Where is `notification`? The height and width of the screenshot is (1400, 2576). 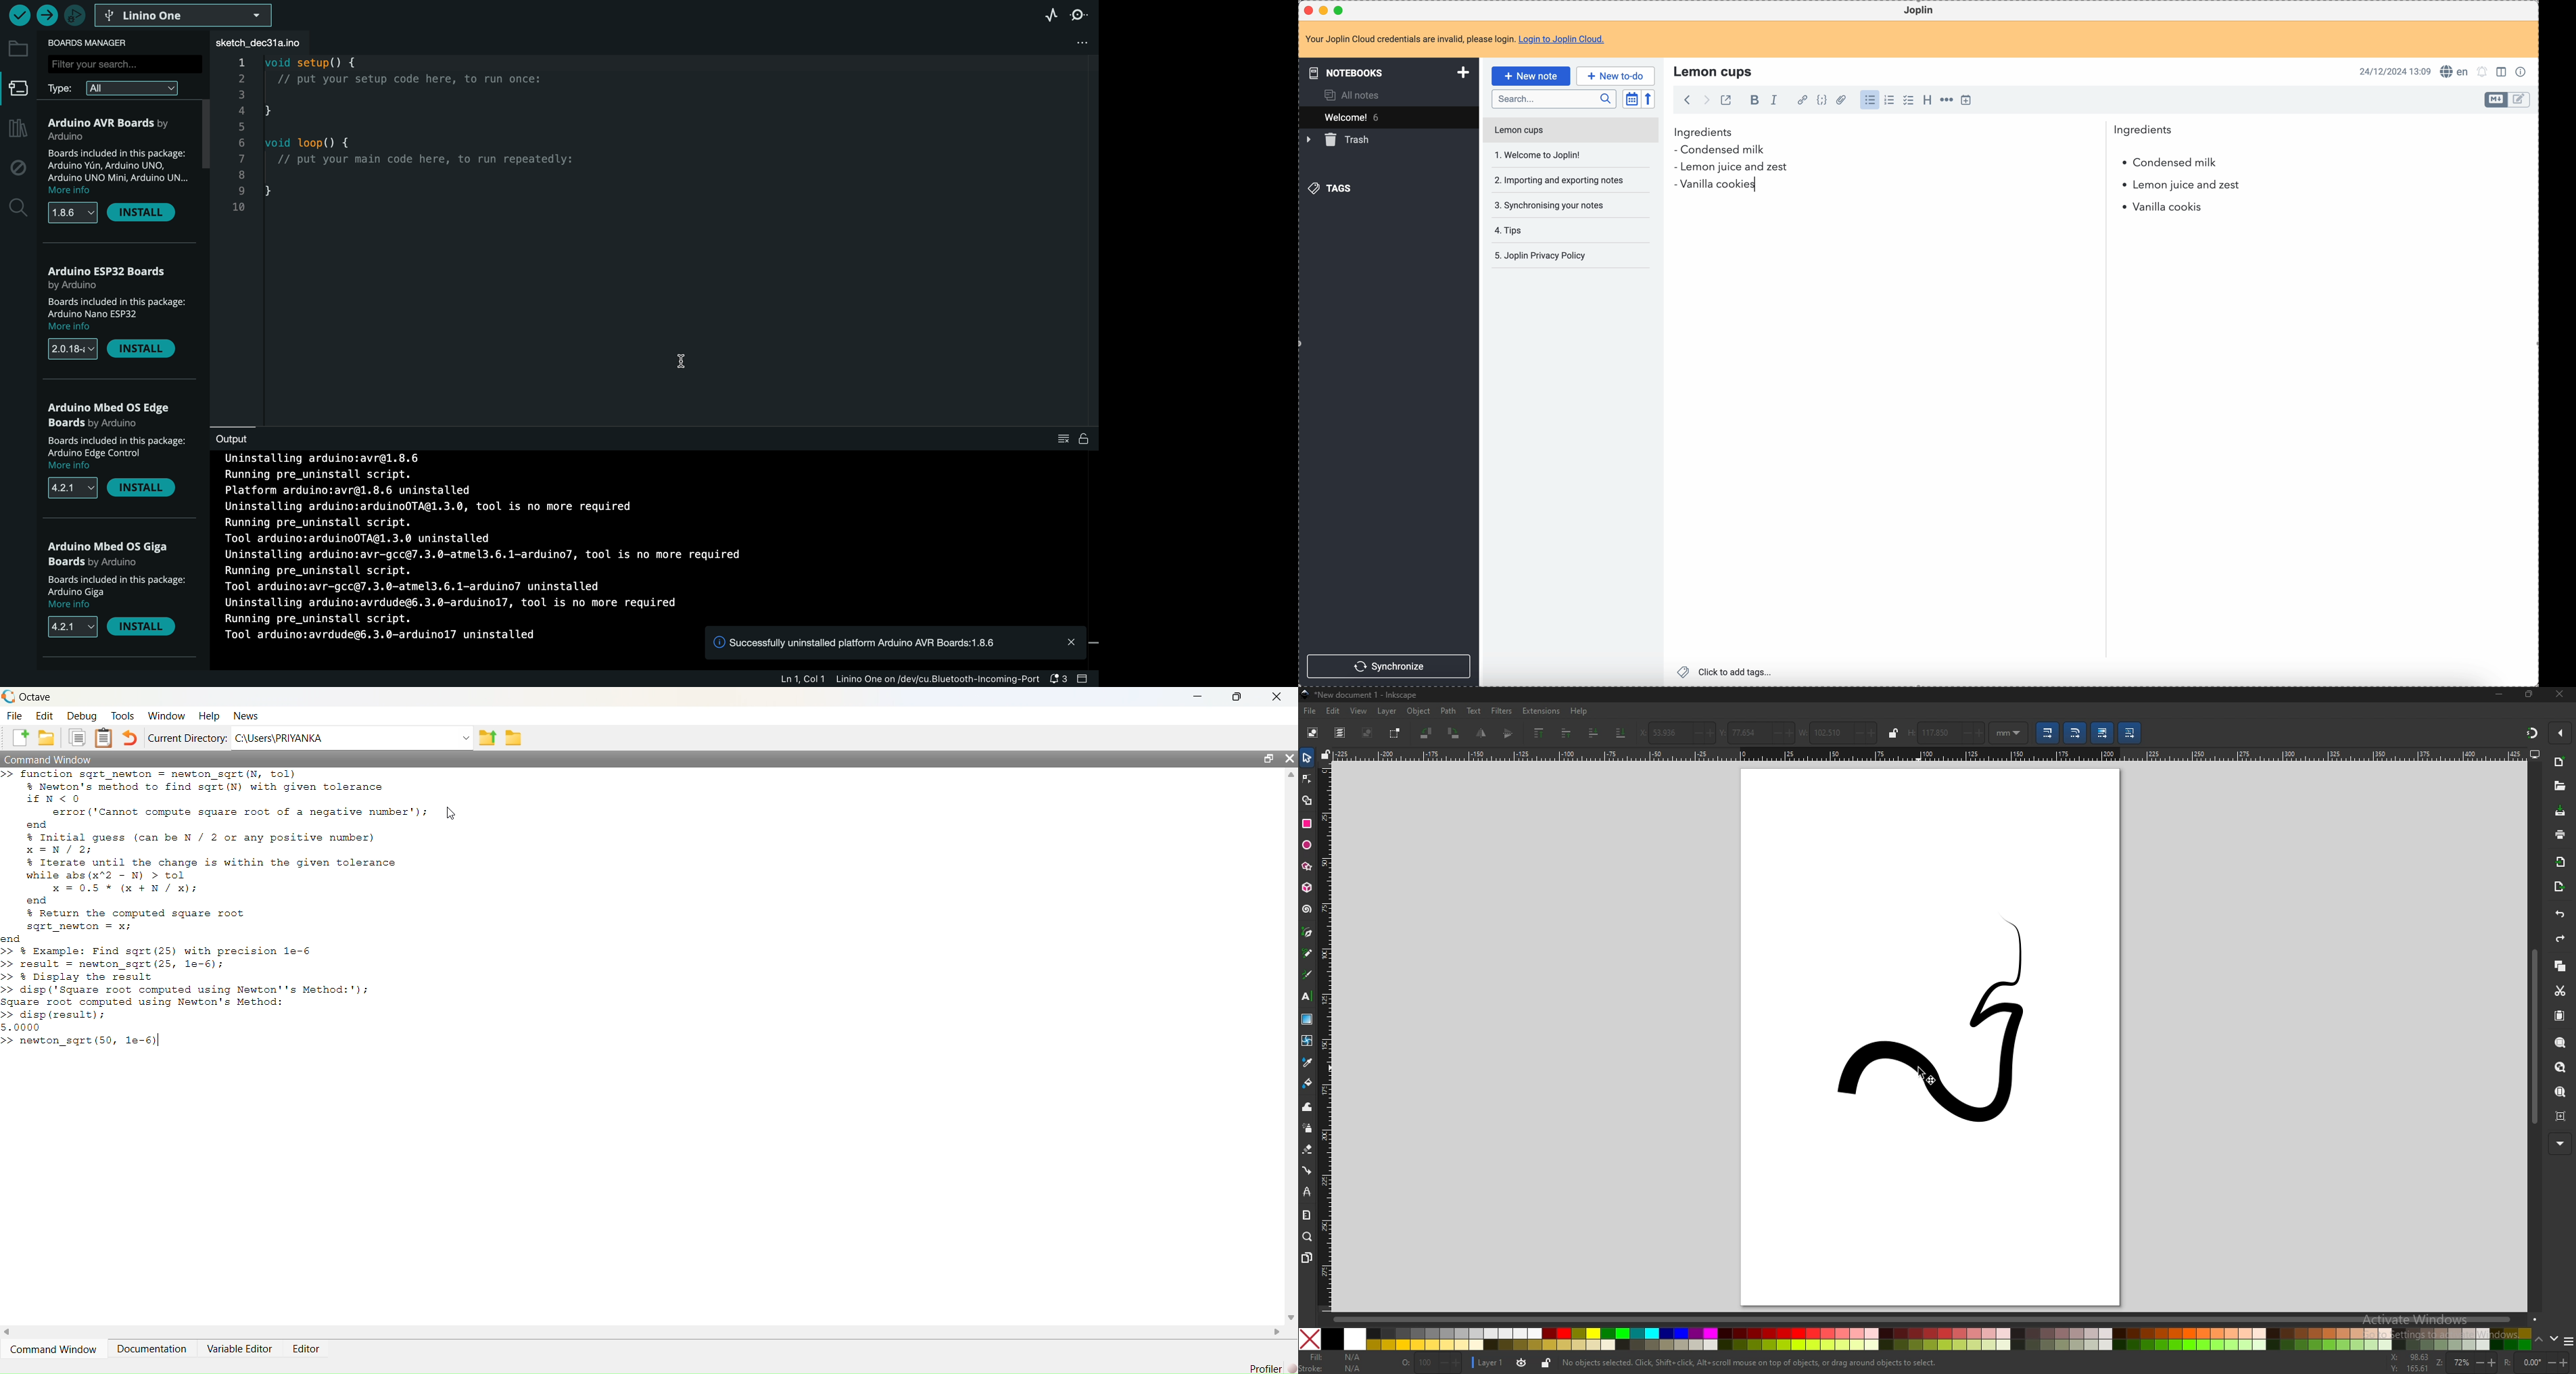 notification is located at coordinates (1062, 679).